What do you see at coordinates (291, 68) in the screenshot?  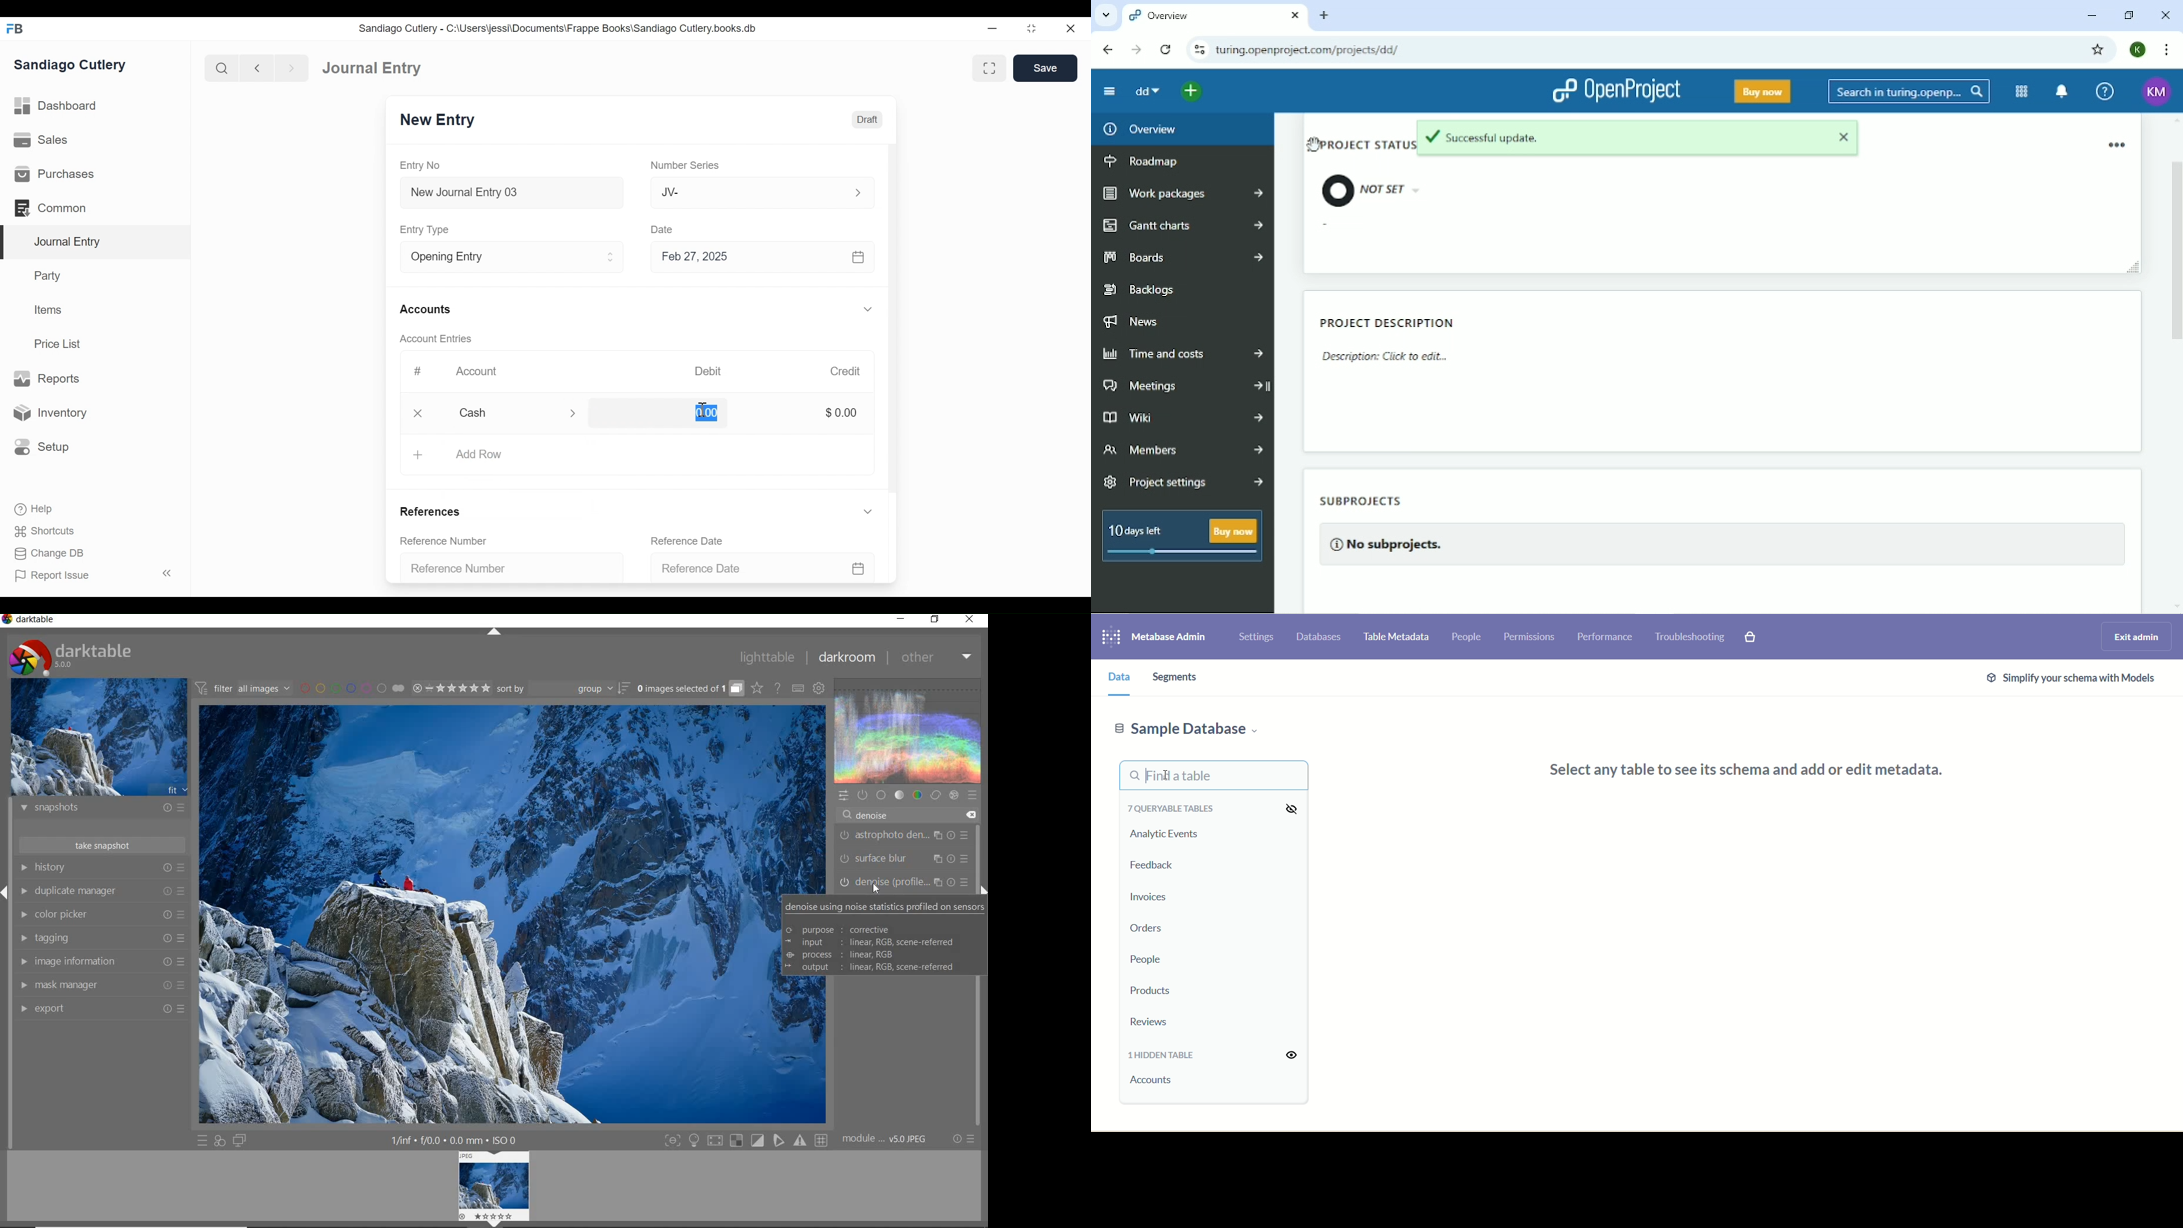 I see `Navigate forward` at bounding box center [291, 68].